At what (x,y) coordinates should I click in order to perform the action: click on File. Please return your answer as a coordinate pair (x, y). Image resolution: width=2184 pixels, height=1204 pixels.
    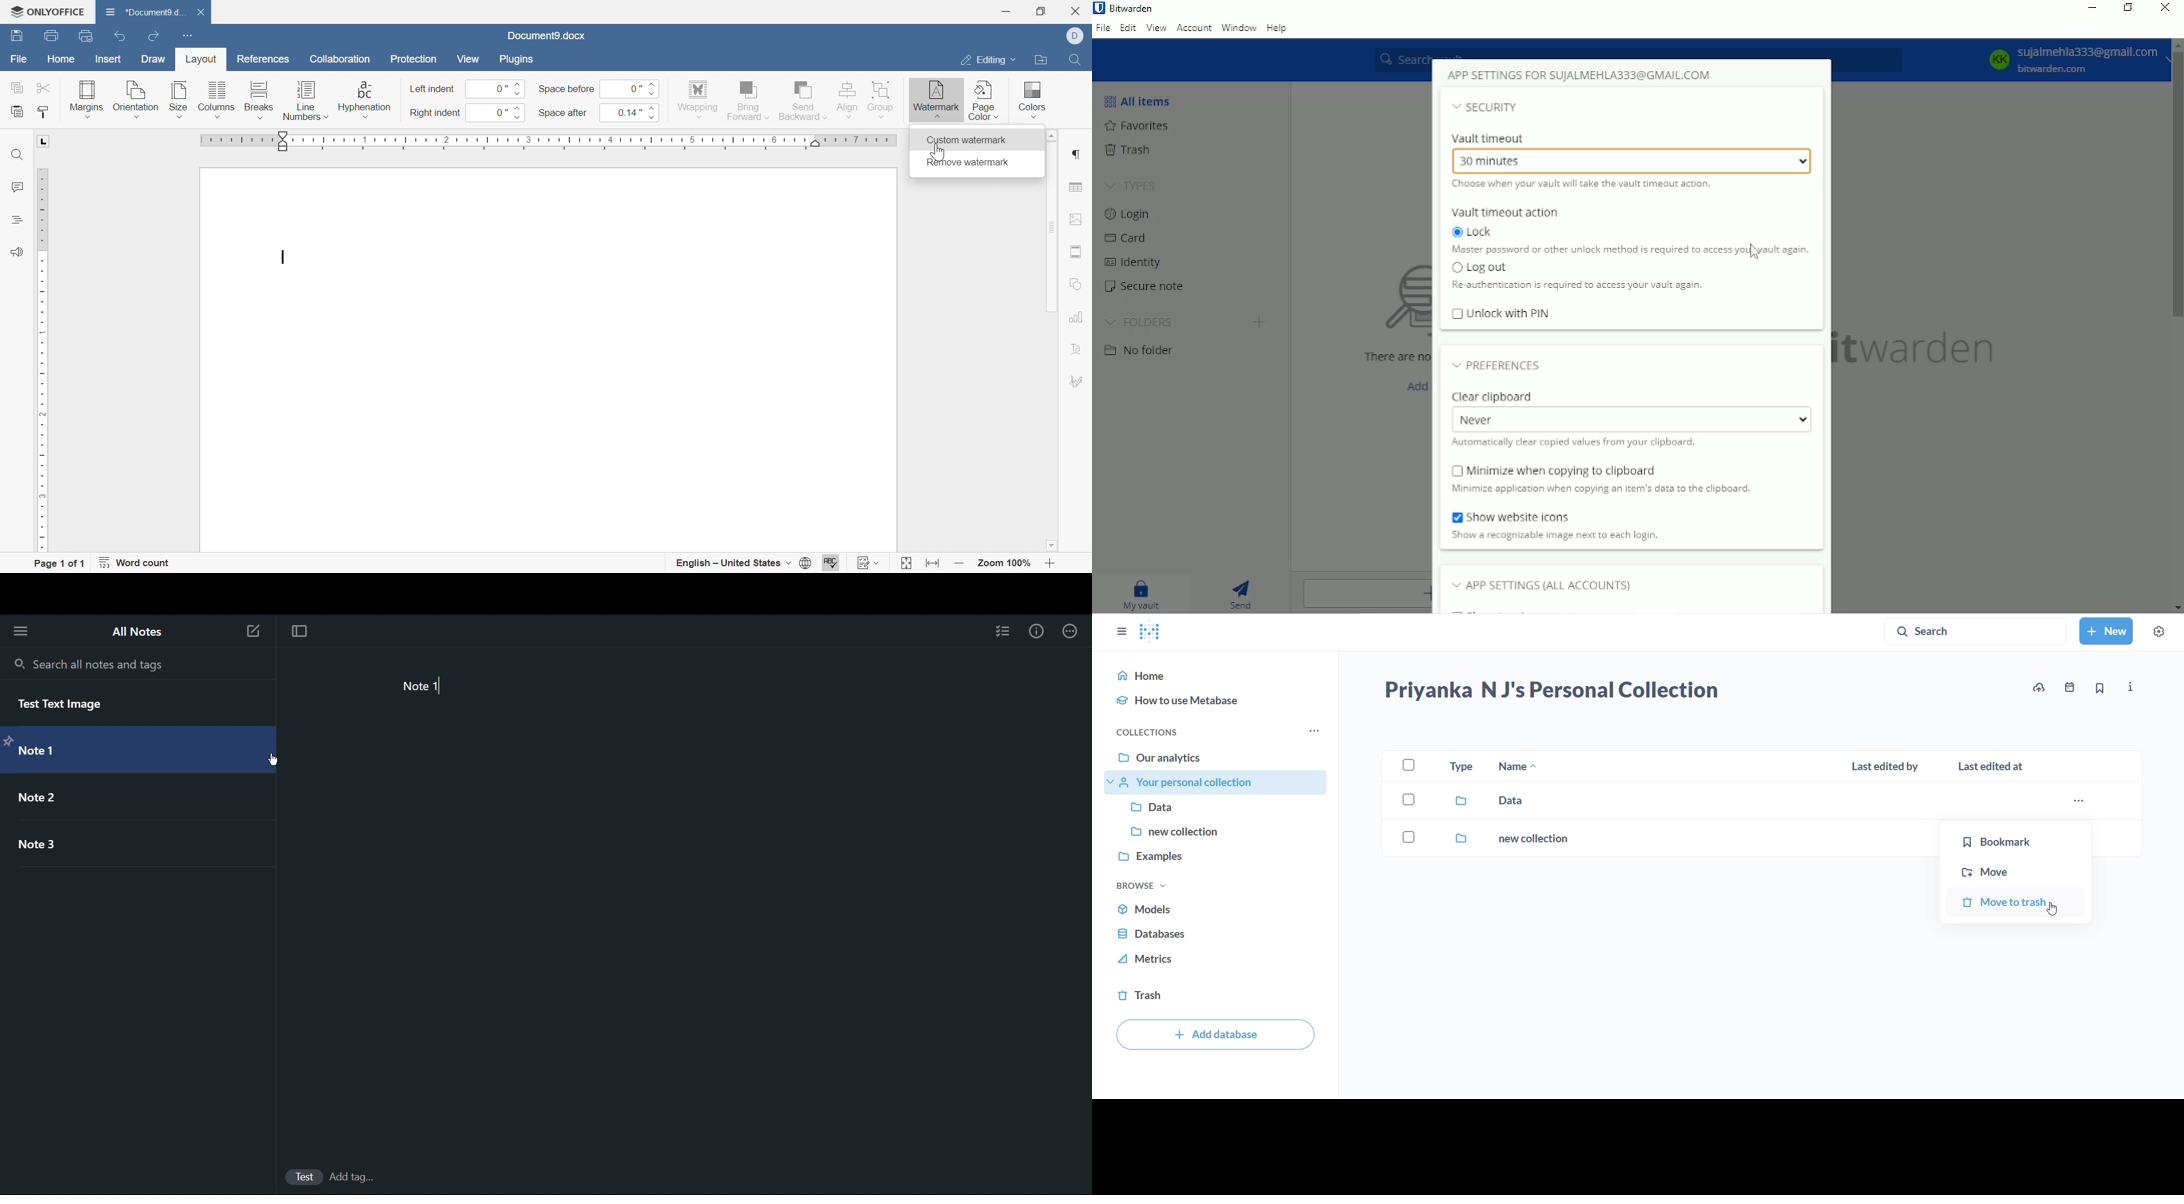
    Looking at the image, I should click on (1103, 29).